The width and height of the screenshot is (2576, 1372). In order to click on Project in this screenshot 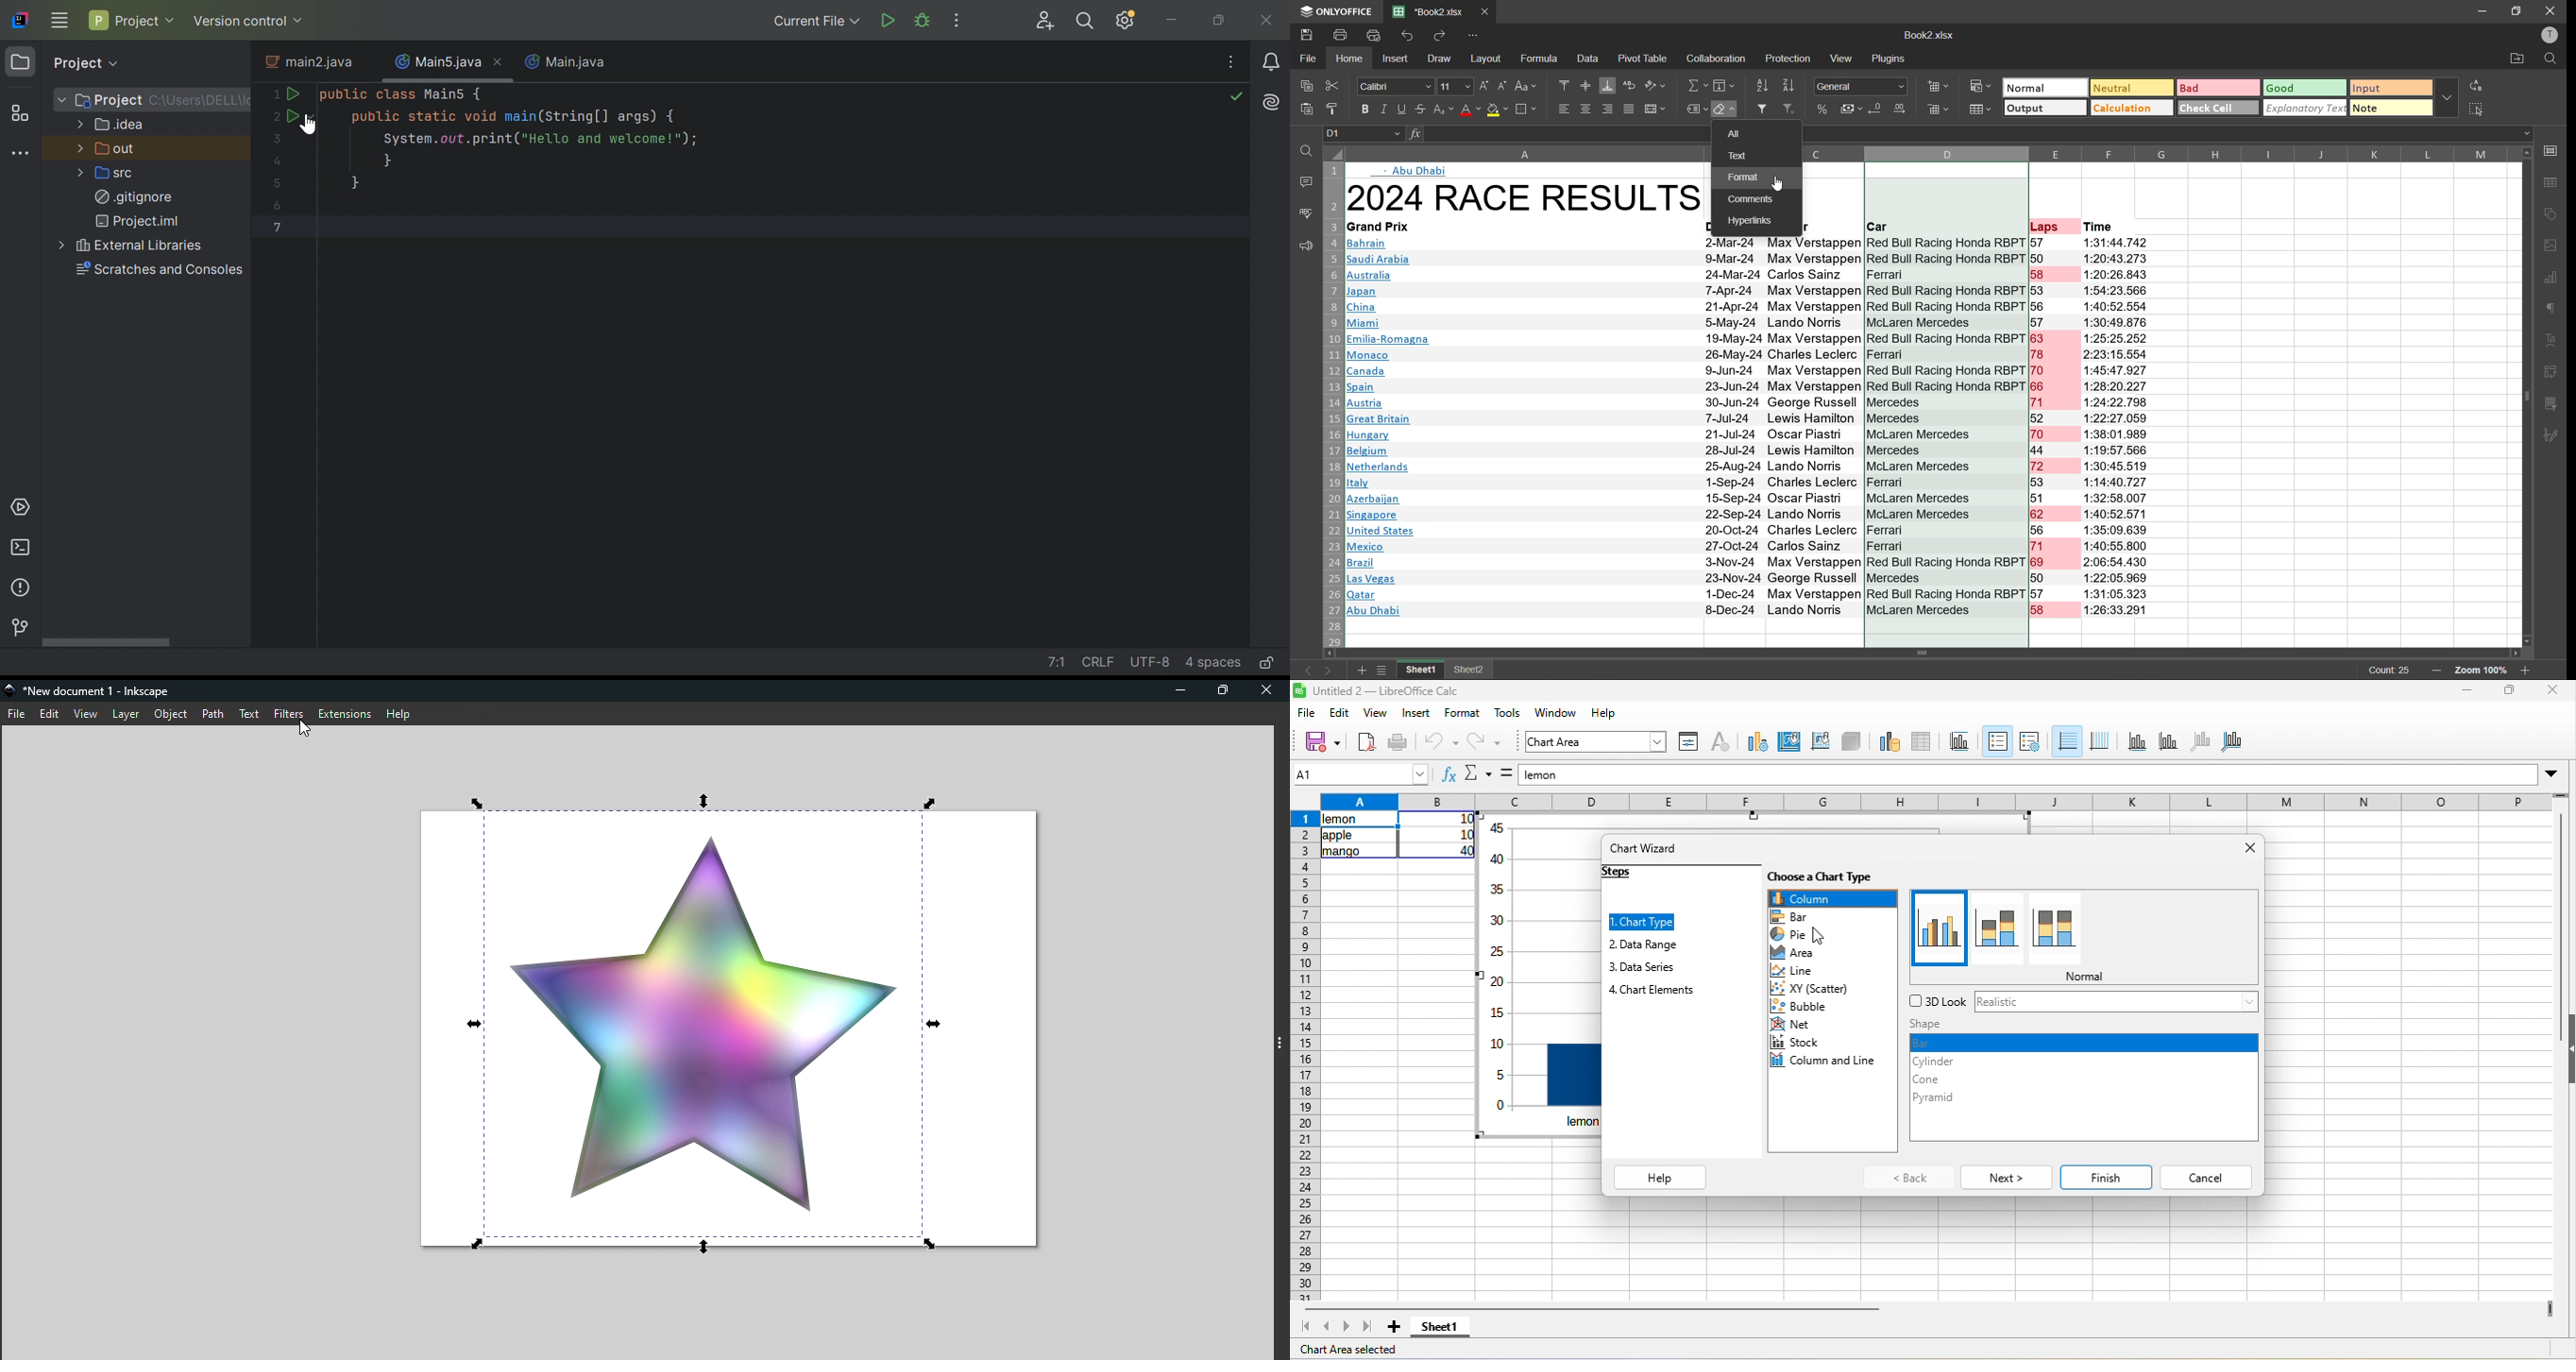, I will do `click(108, 101)`.